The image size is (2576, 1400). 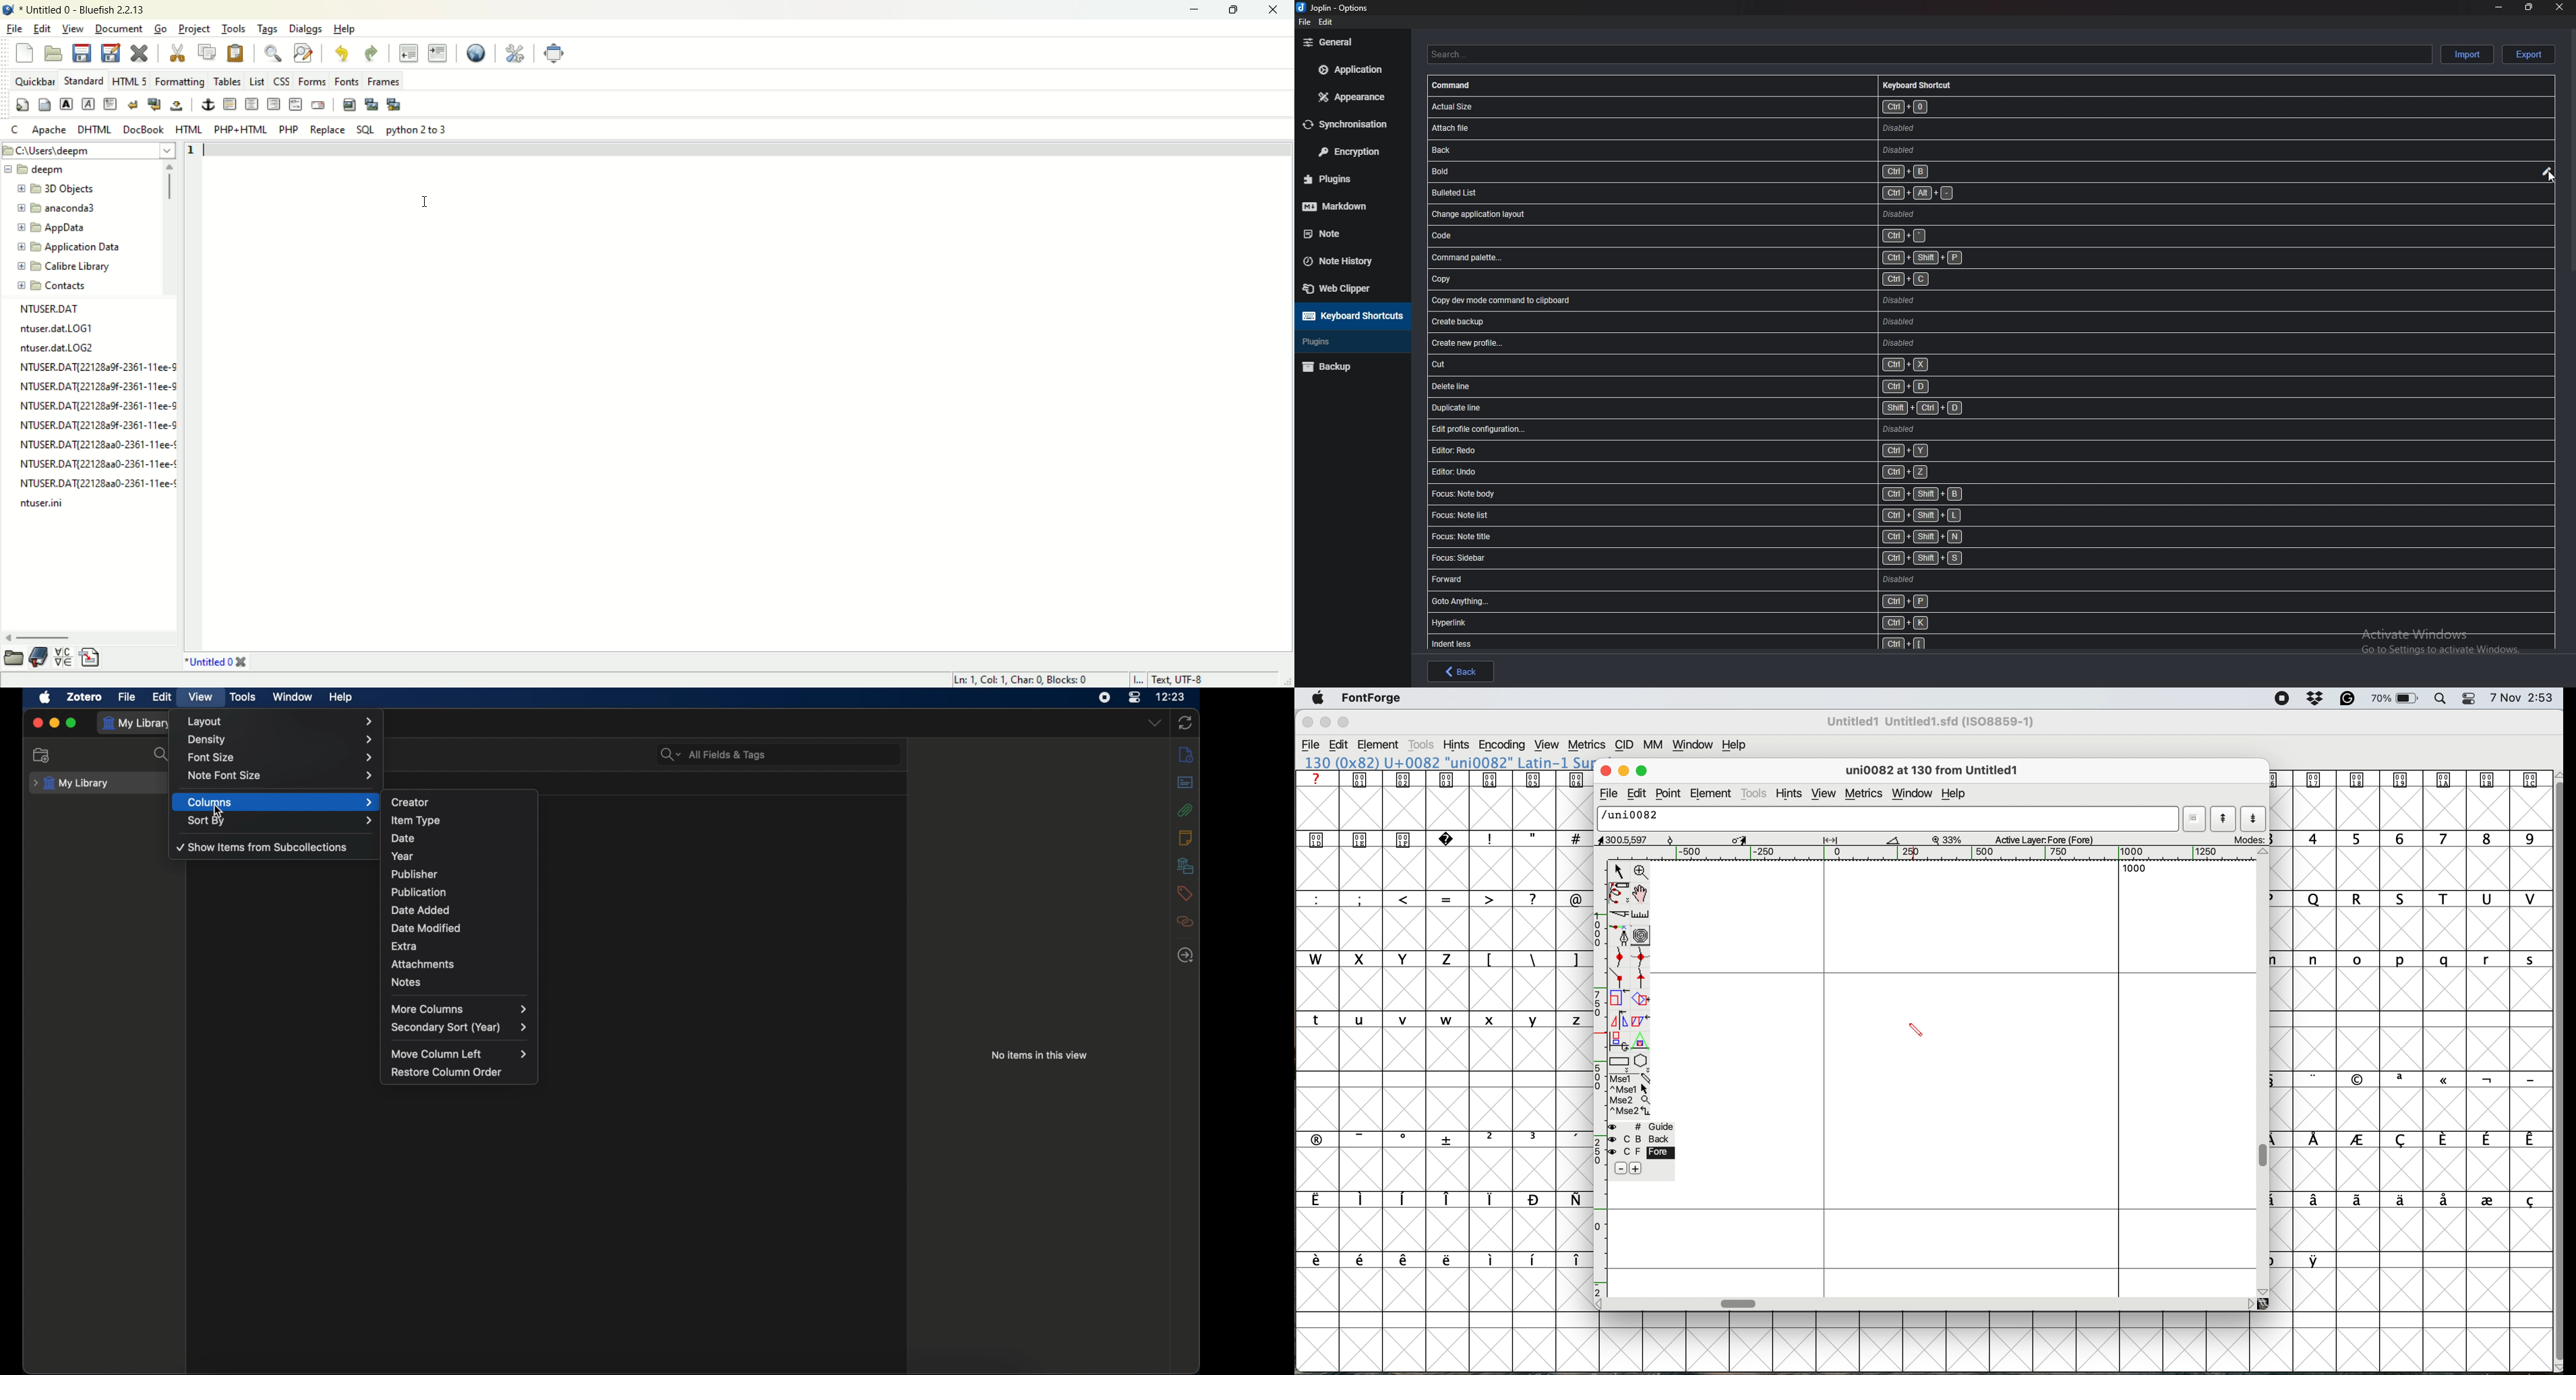 I want to click on tags, so click(x=1184, y=893).